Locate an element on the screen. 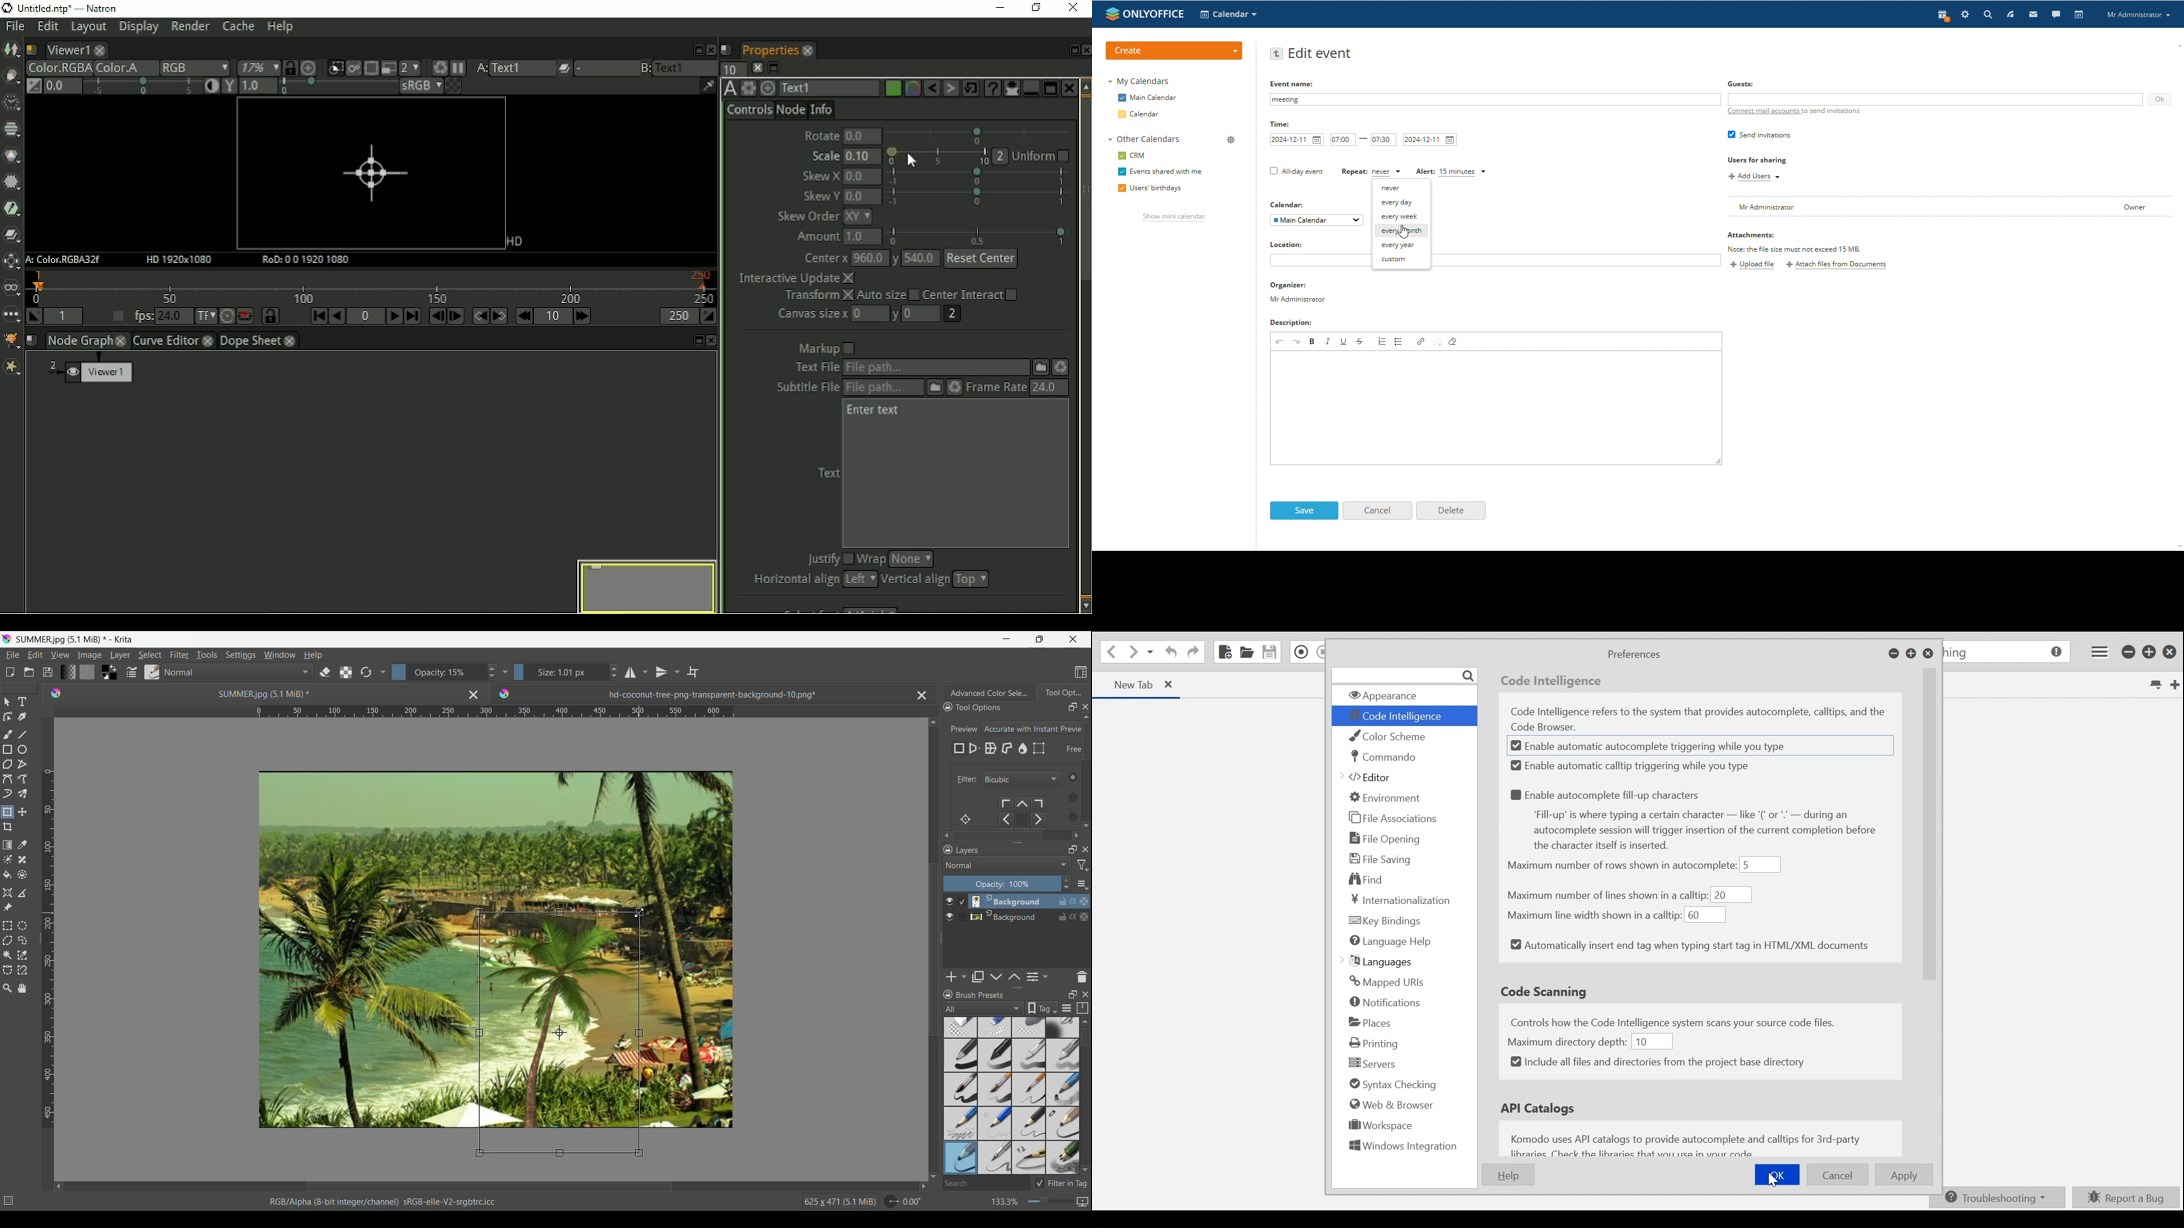 This screenshot has height=1232, width=2184. Left is located at coordinates (59, 1186).